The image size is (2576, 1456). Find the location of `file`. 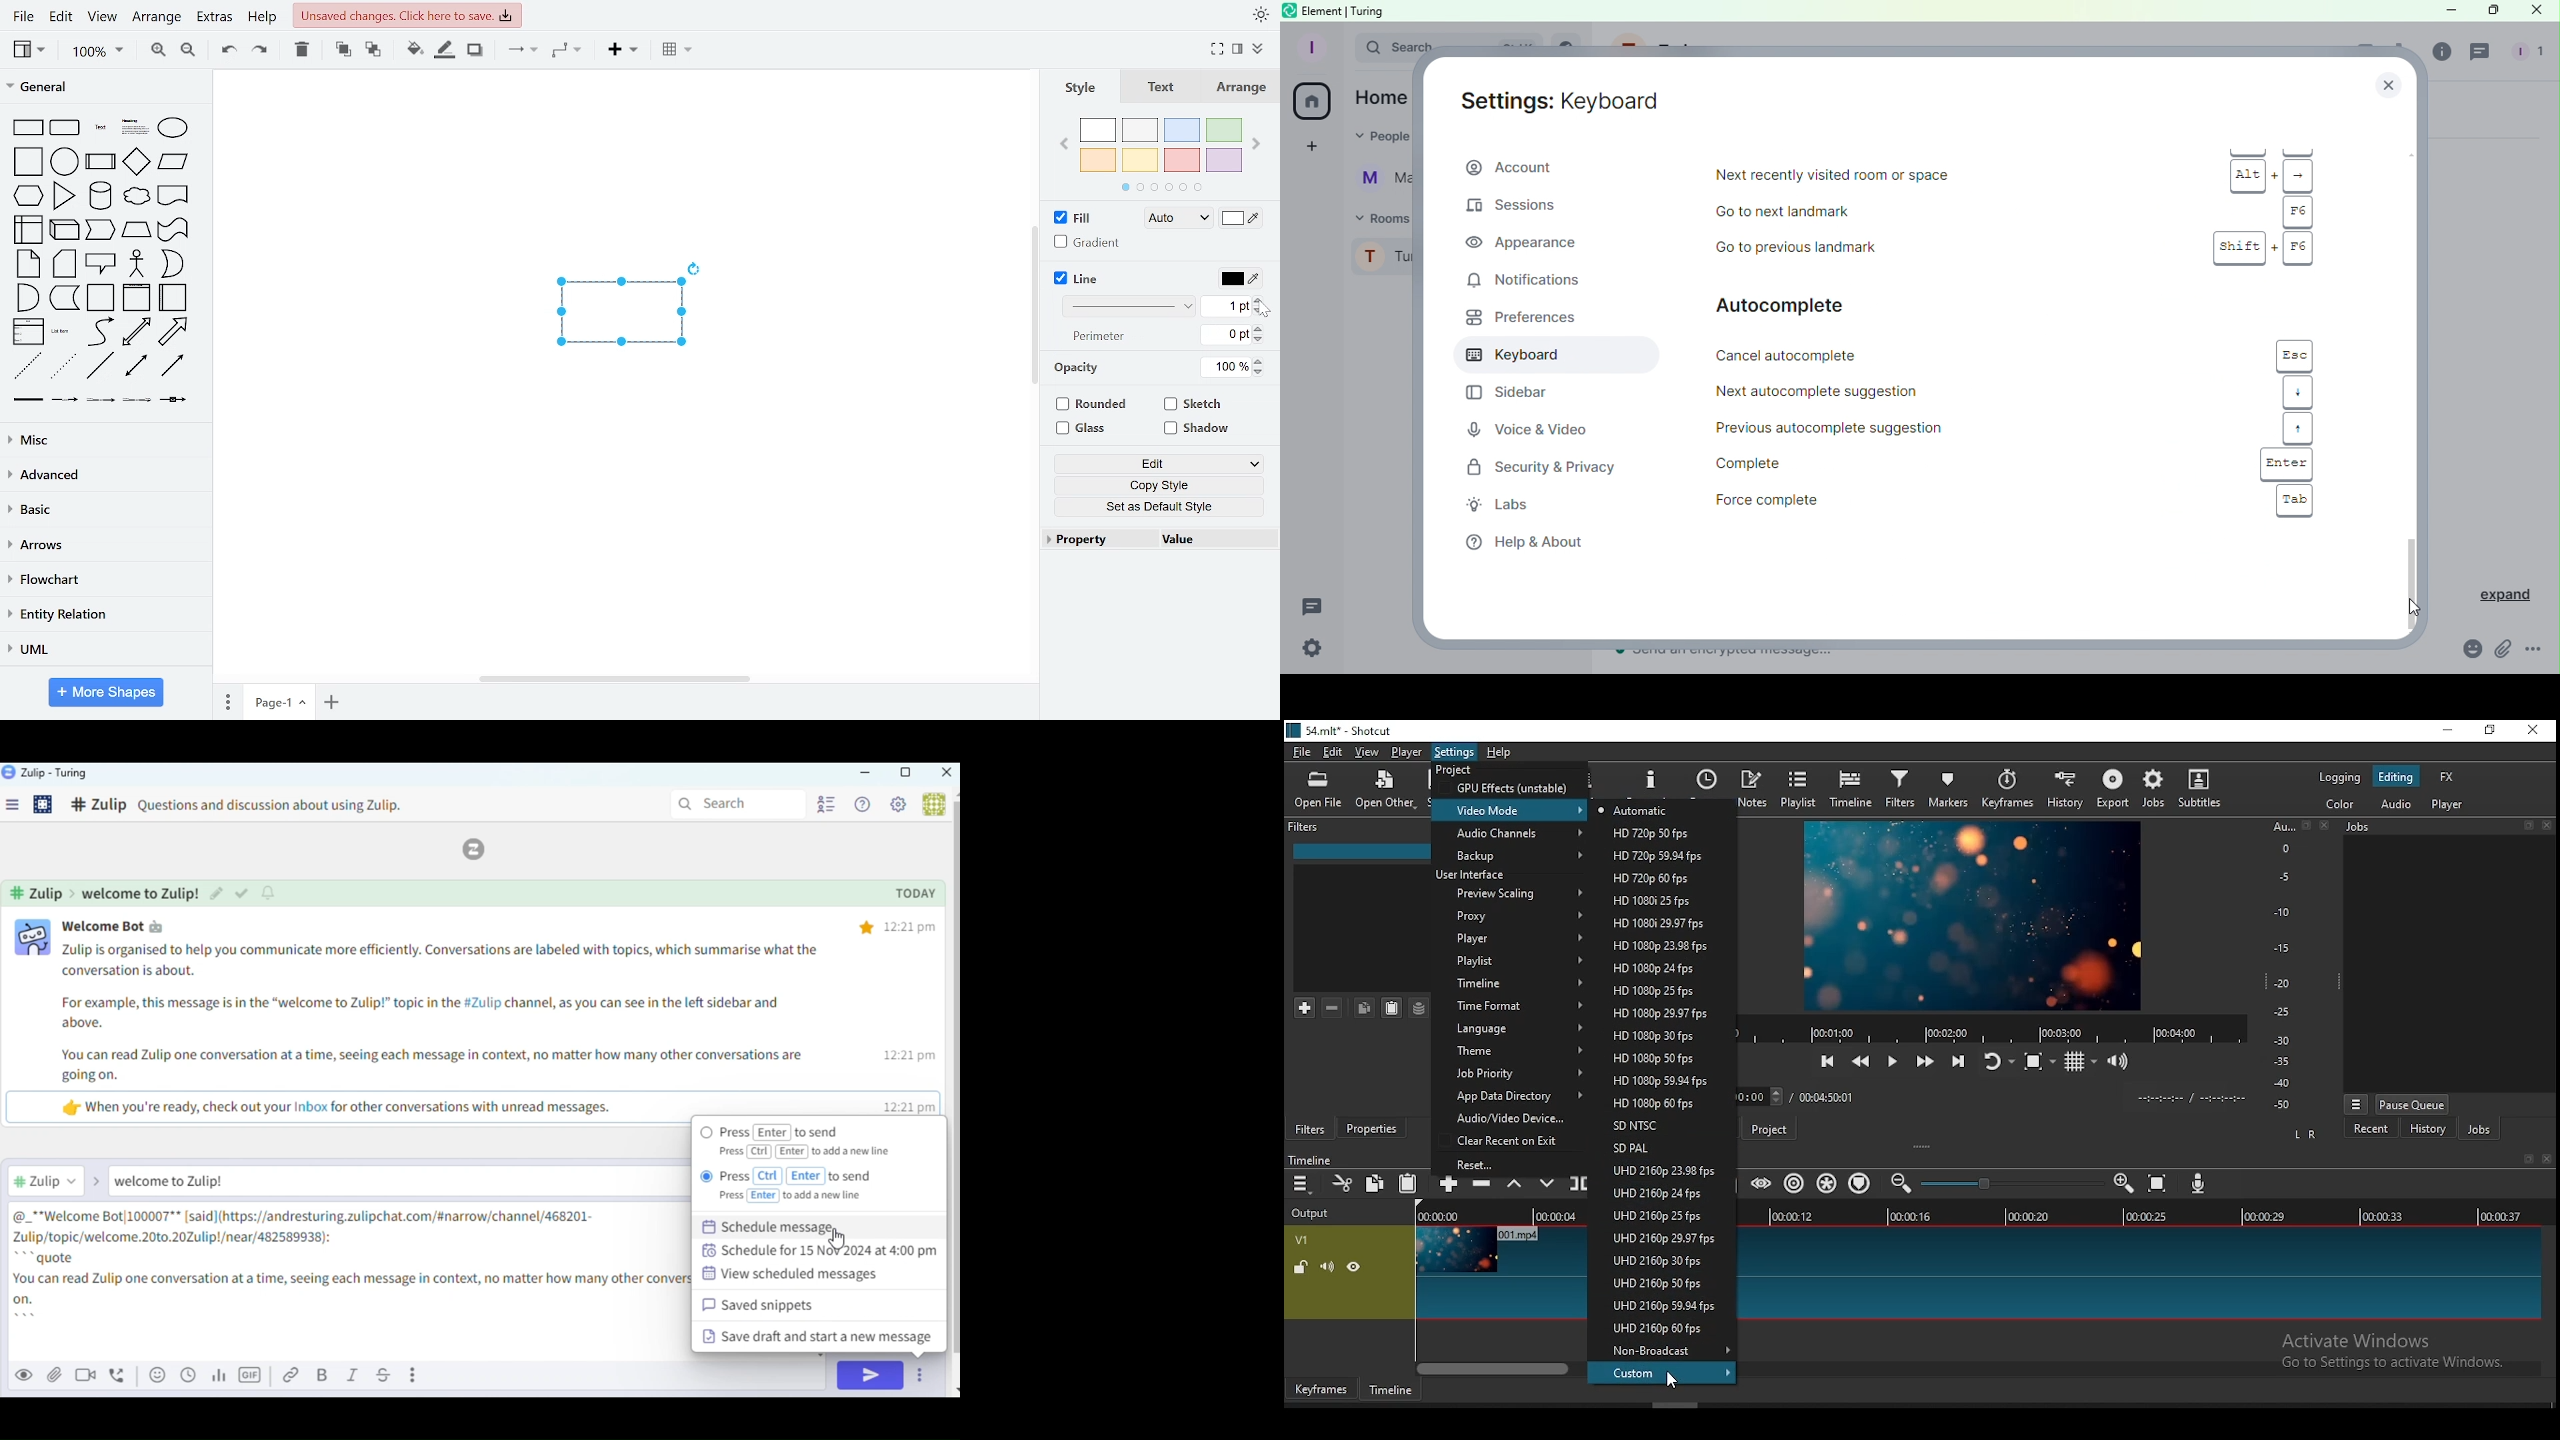

file is located at coordinates (22, 16).